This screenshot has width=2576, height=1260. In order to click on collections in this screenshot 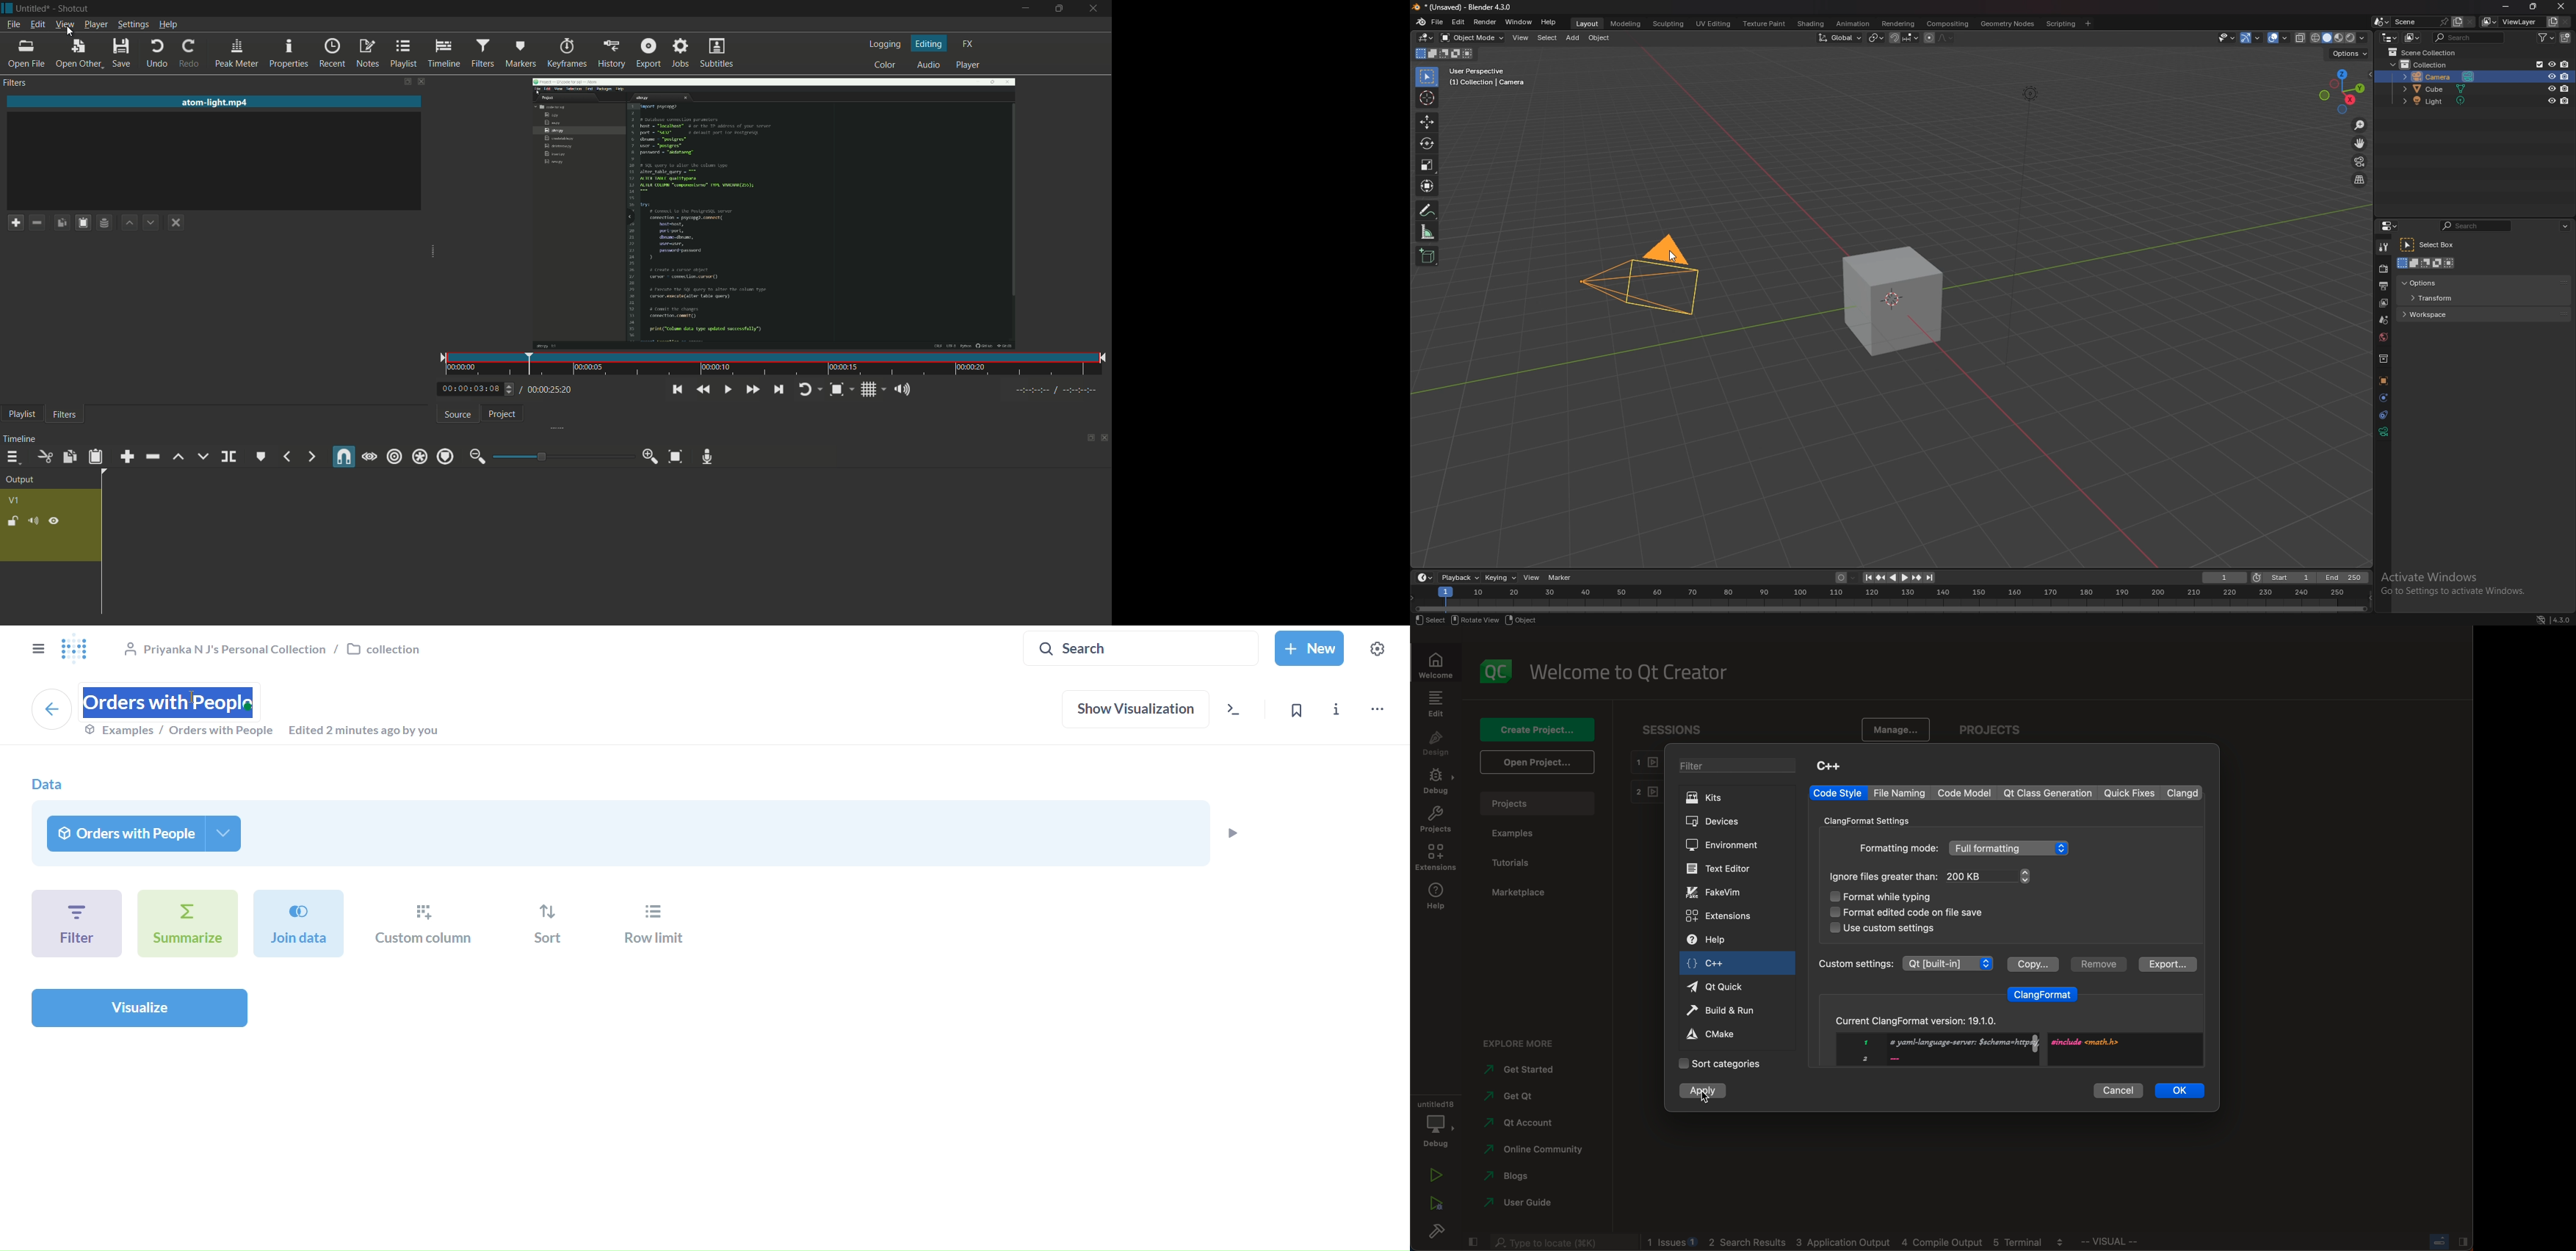, I will do `click(2383, 360)`.